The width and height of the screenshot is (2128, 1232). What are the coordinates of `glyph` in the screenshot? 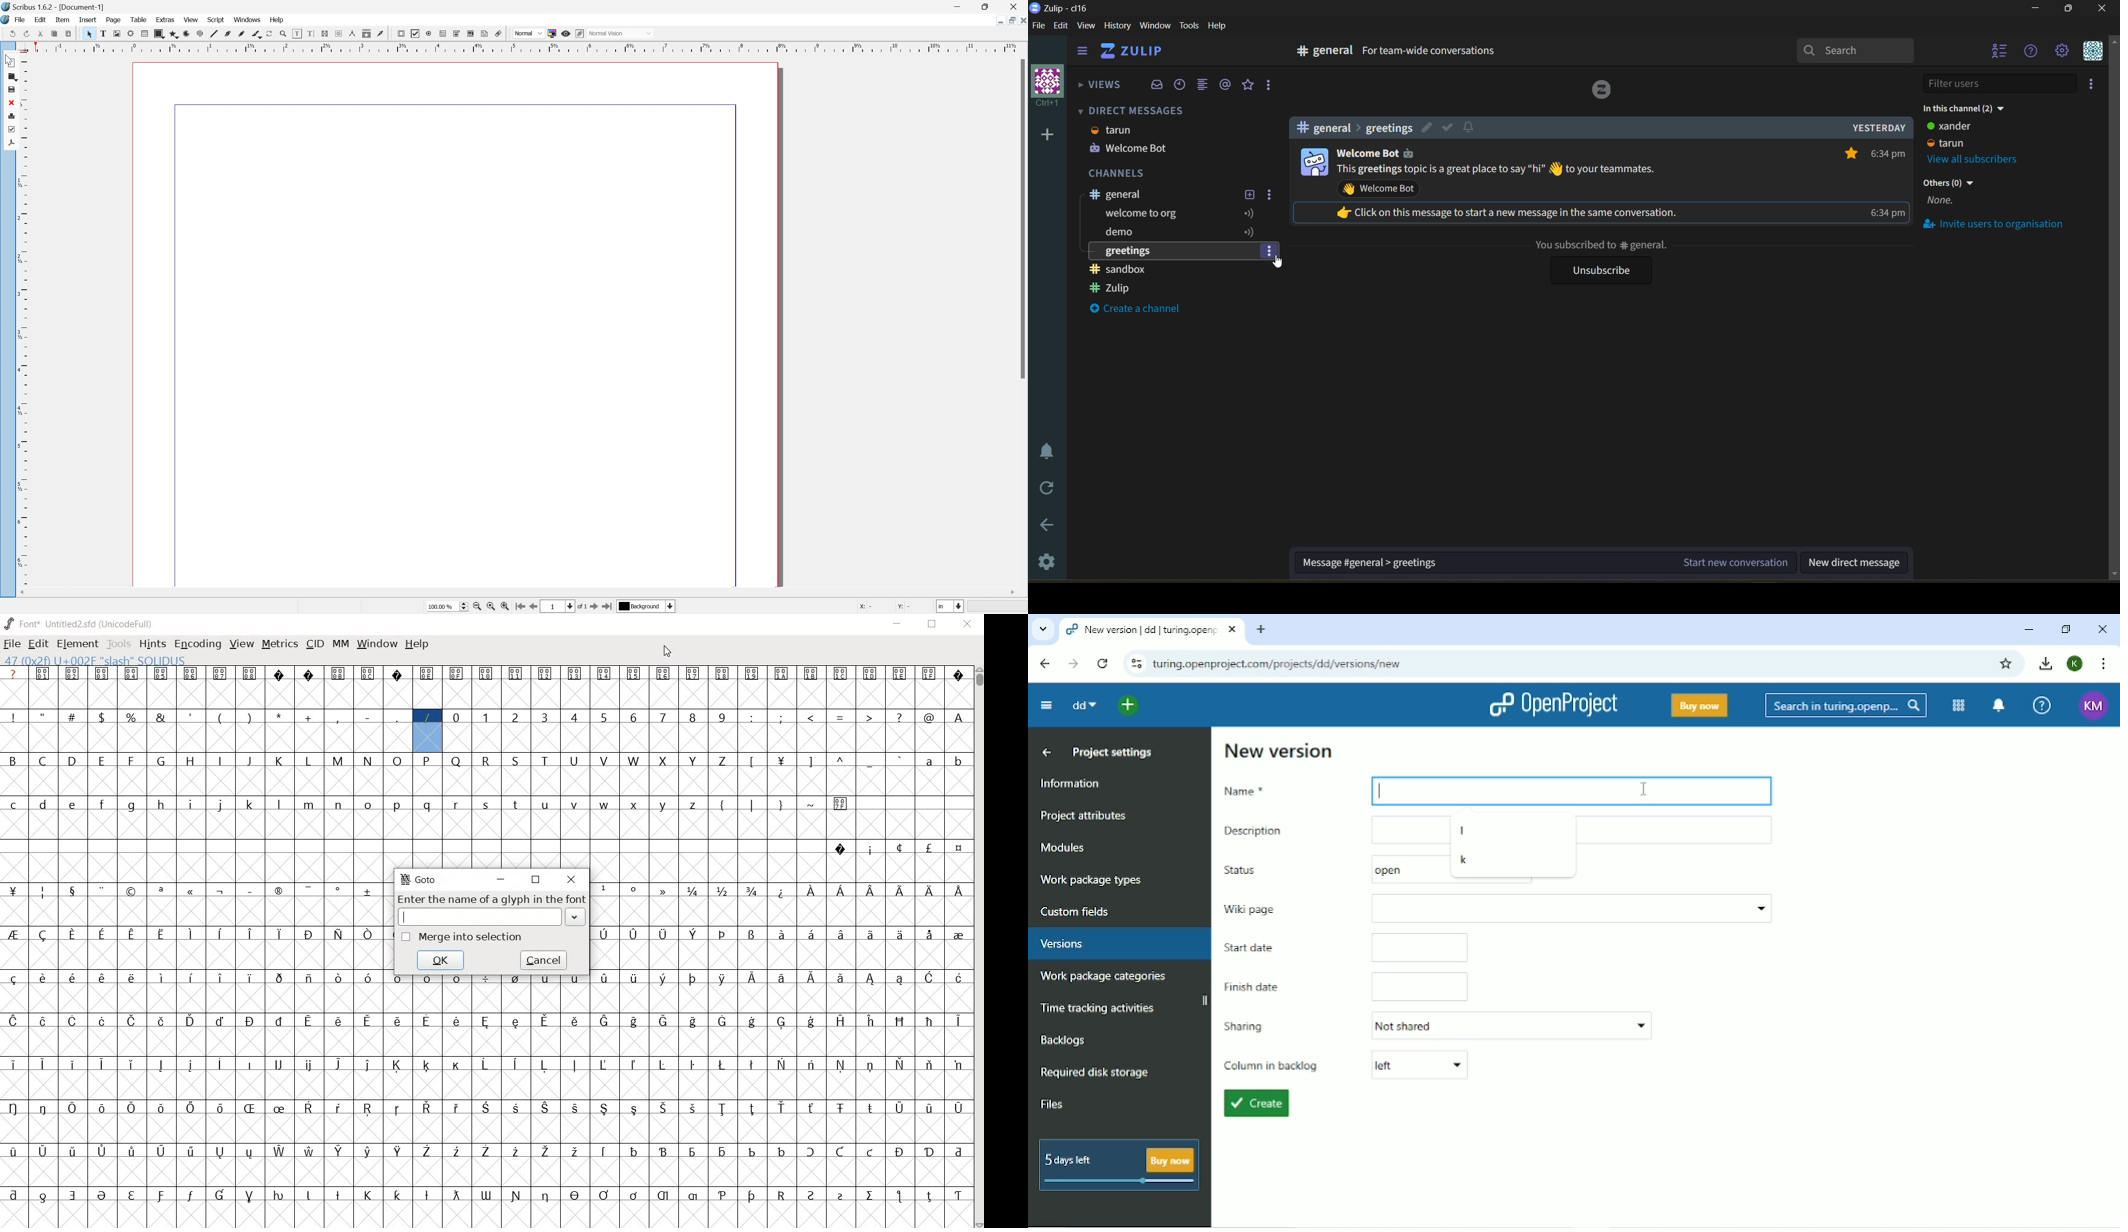 It's located at (604, 805).